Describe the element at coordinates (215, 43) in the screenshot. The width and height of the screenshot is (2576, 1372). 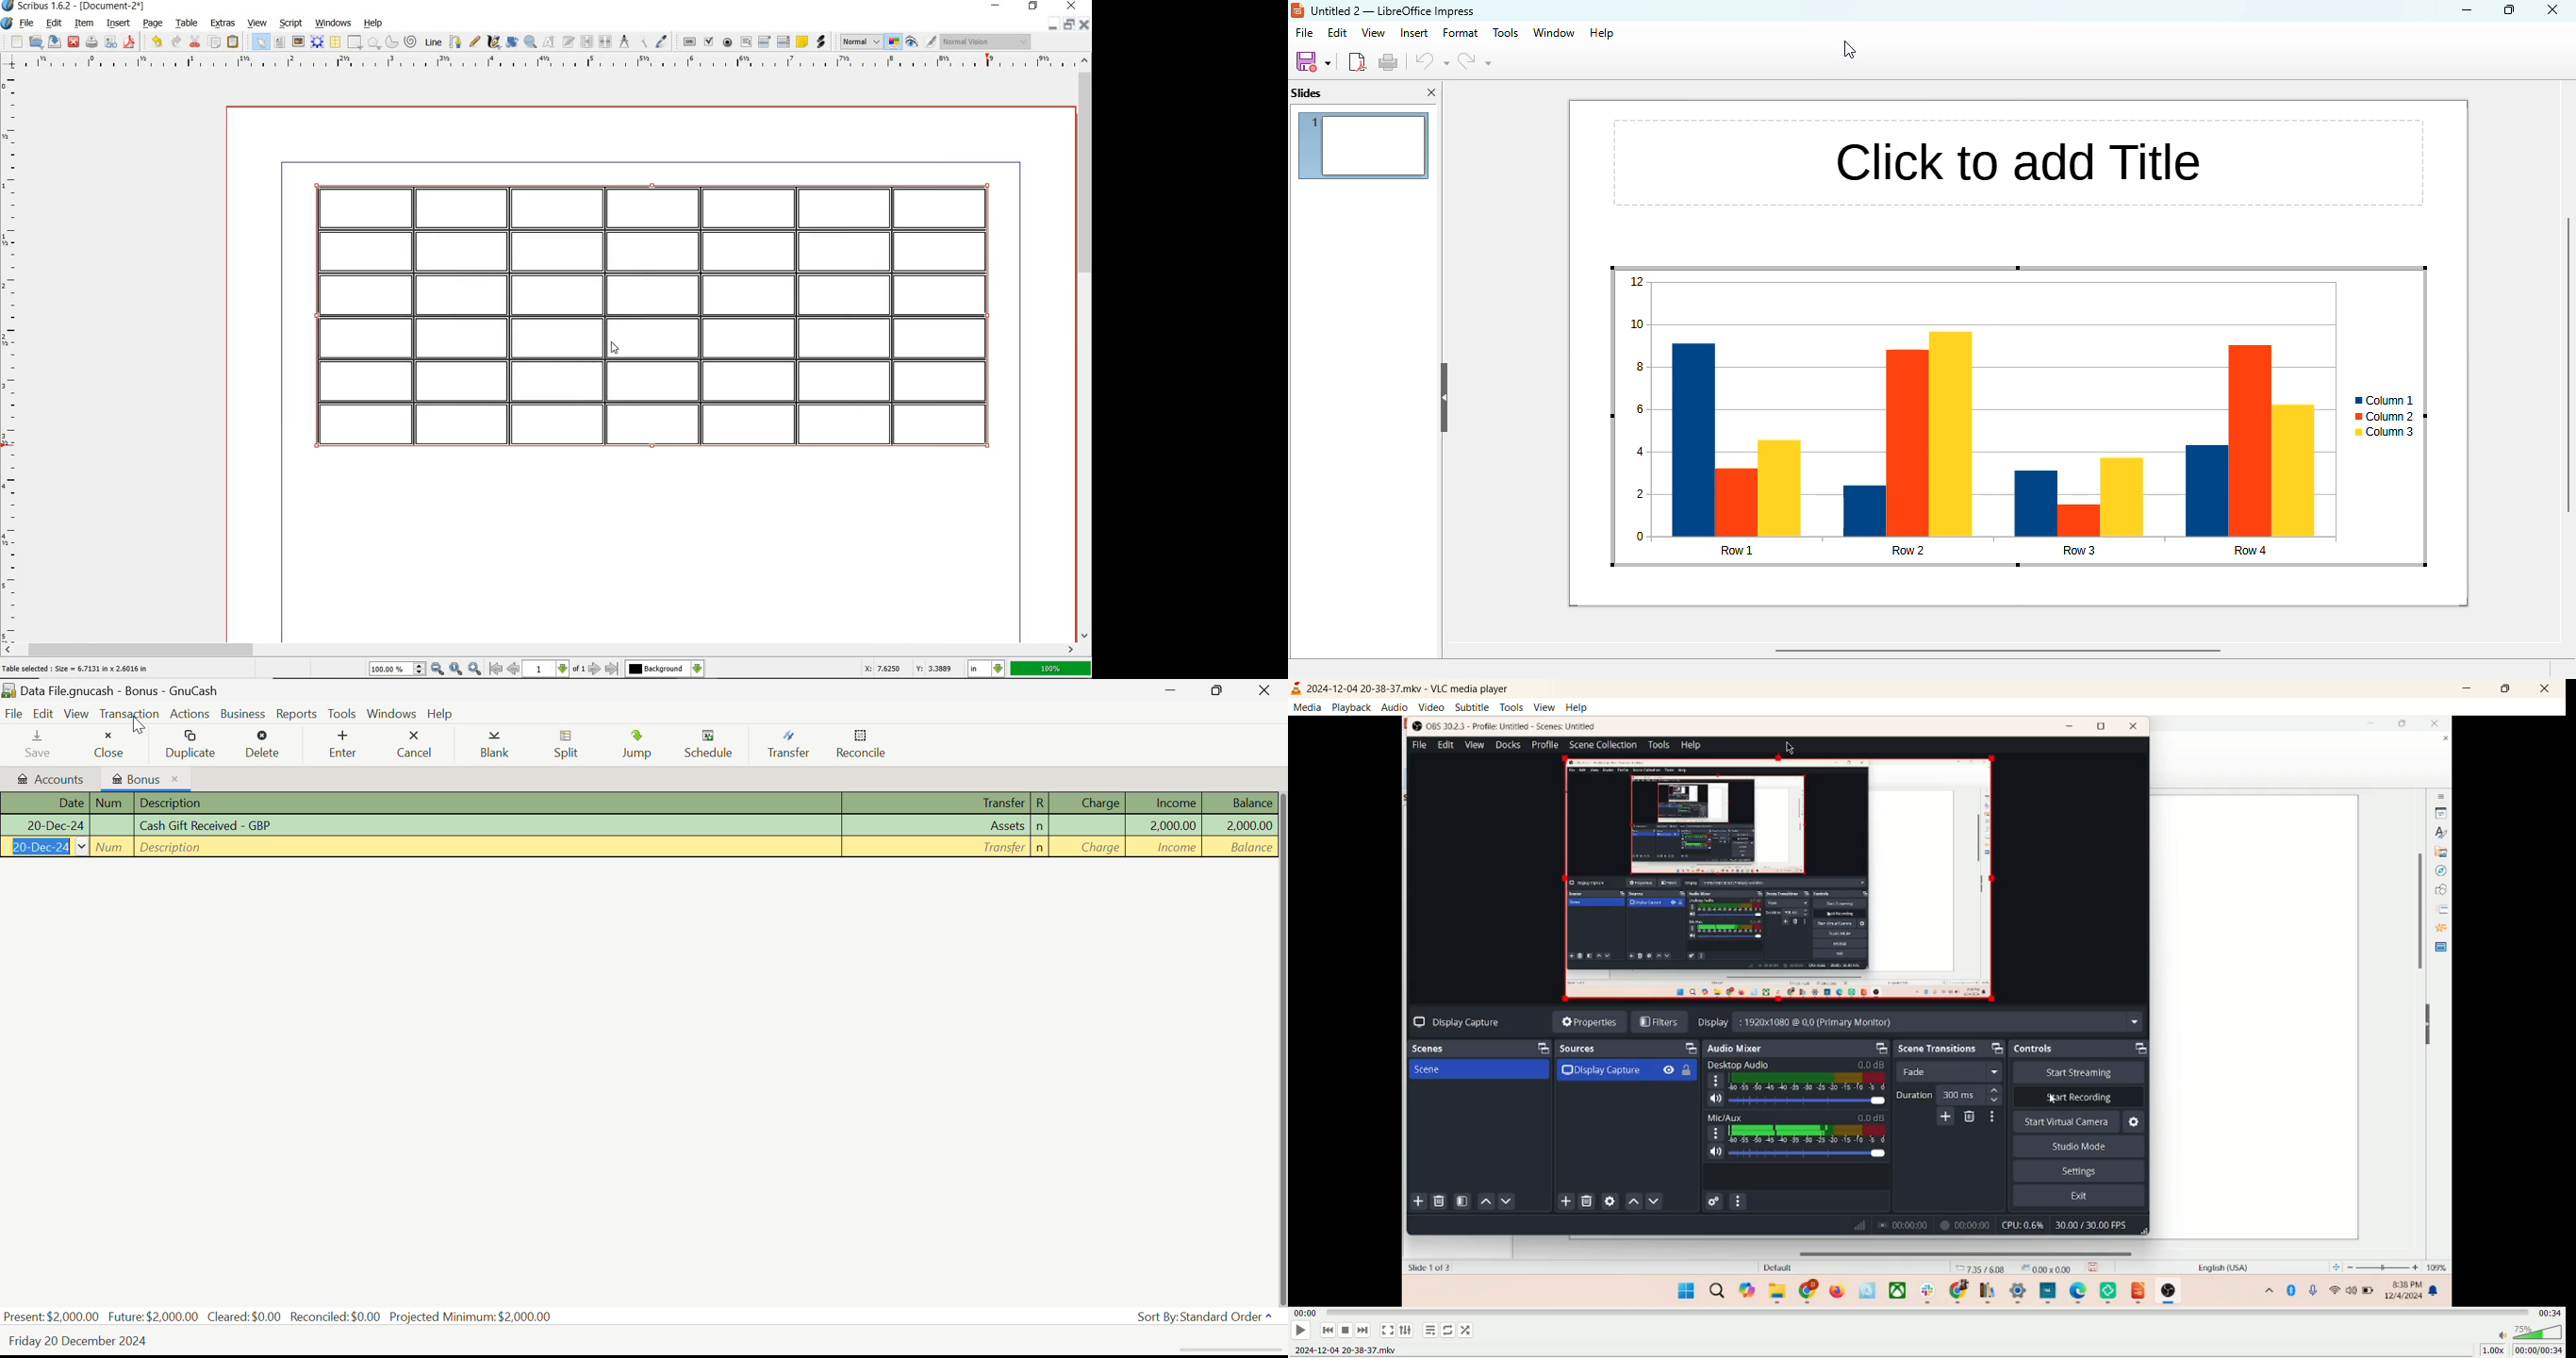
I see `copy` at that location.